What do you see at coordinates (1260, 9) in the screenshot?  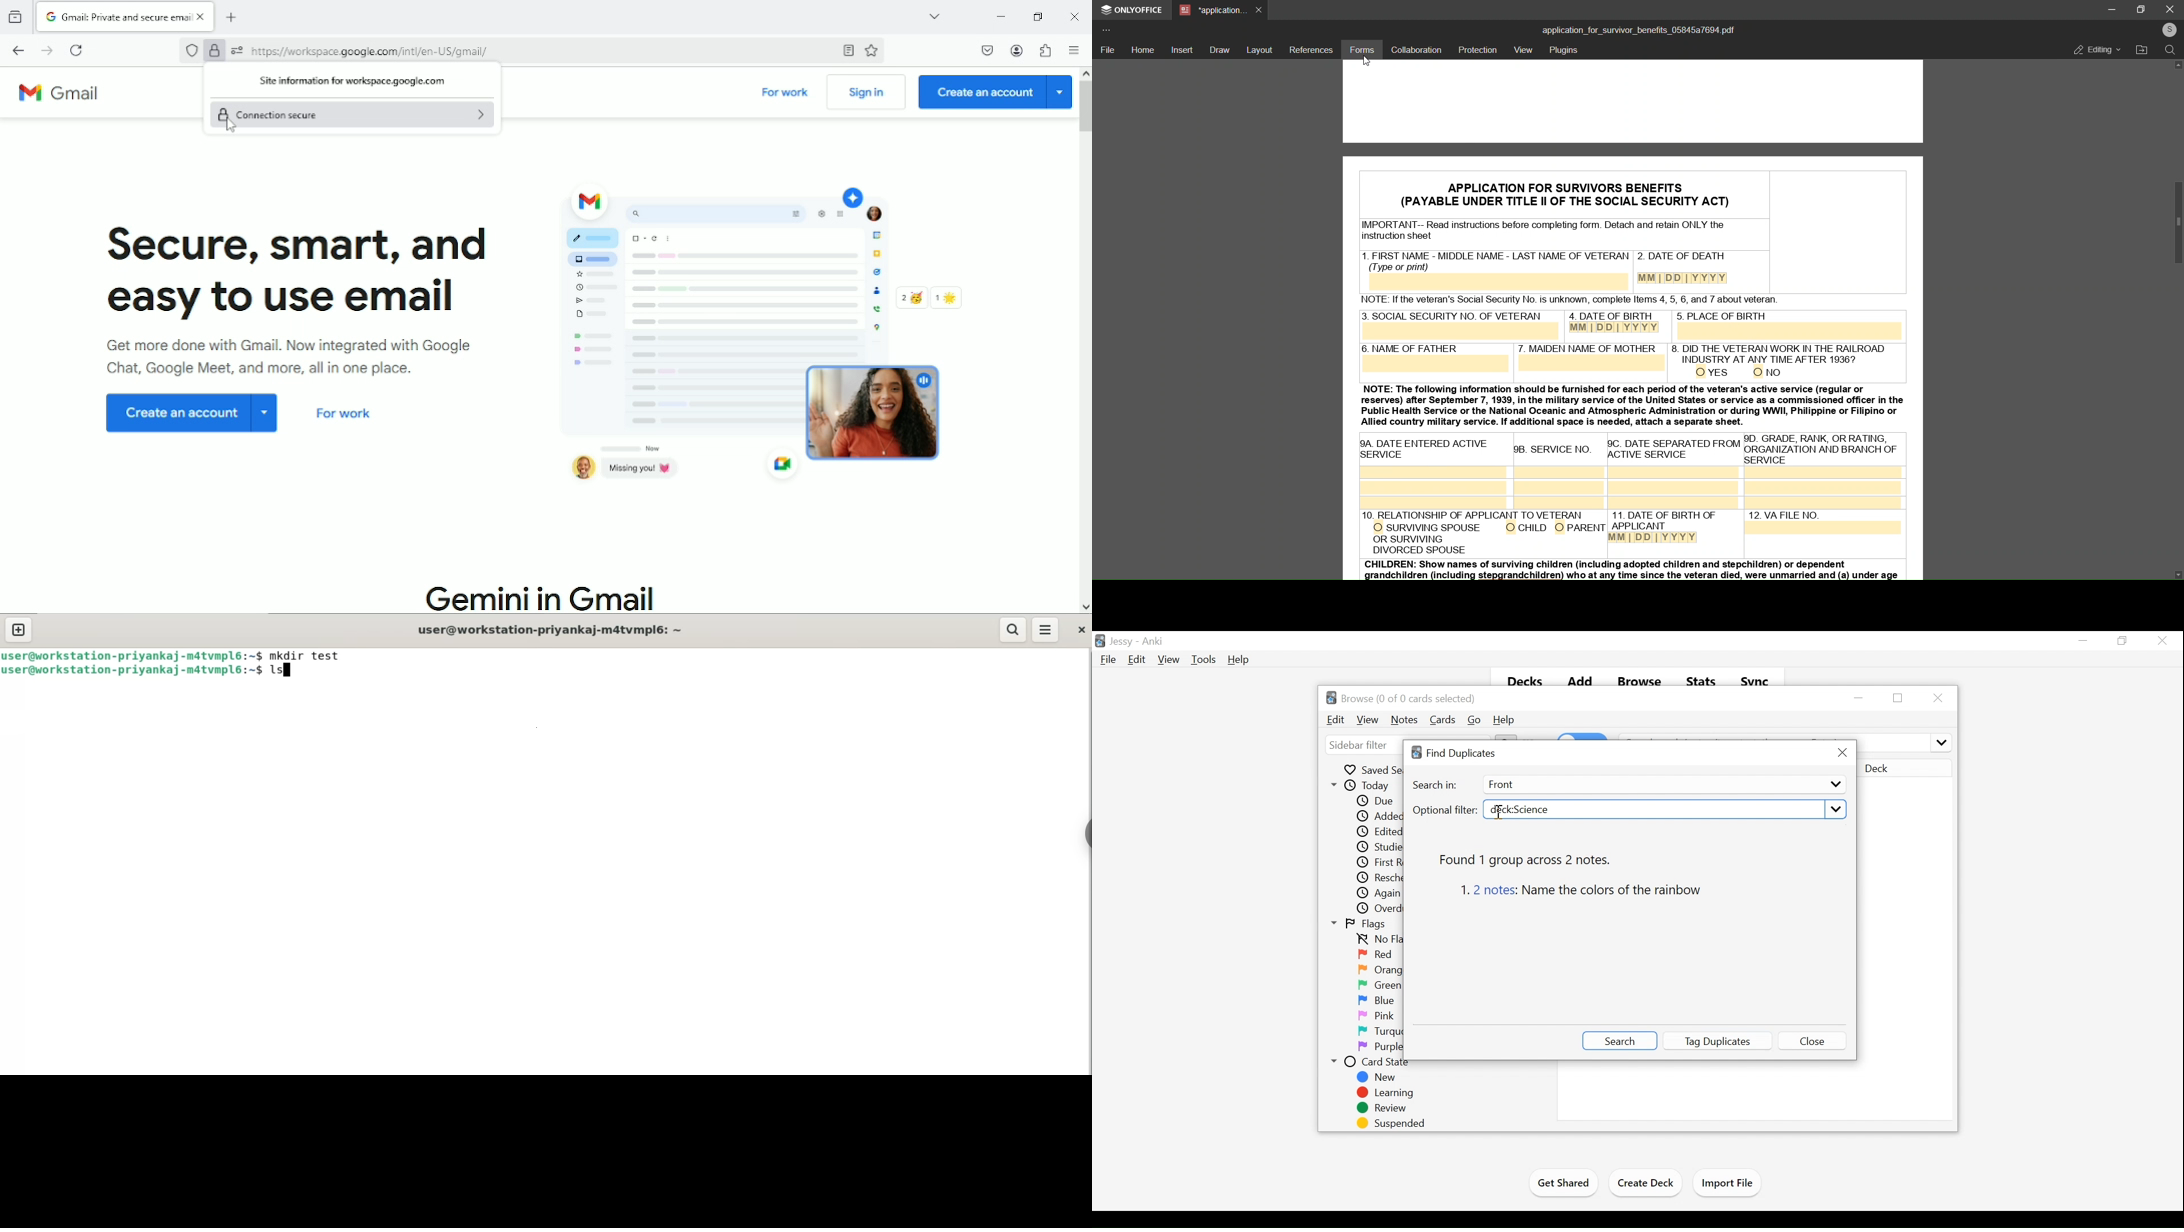 I see `close tab` at bounding box center [1260, 9].